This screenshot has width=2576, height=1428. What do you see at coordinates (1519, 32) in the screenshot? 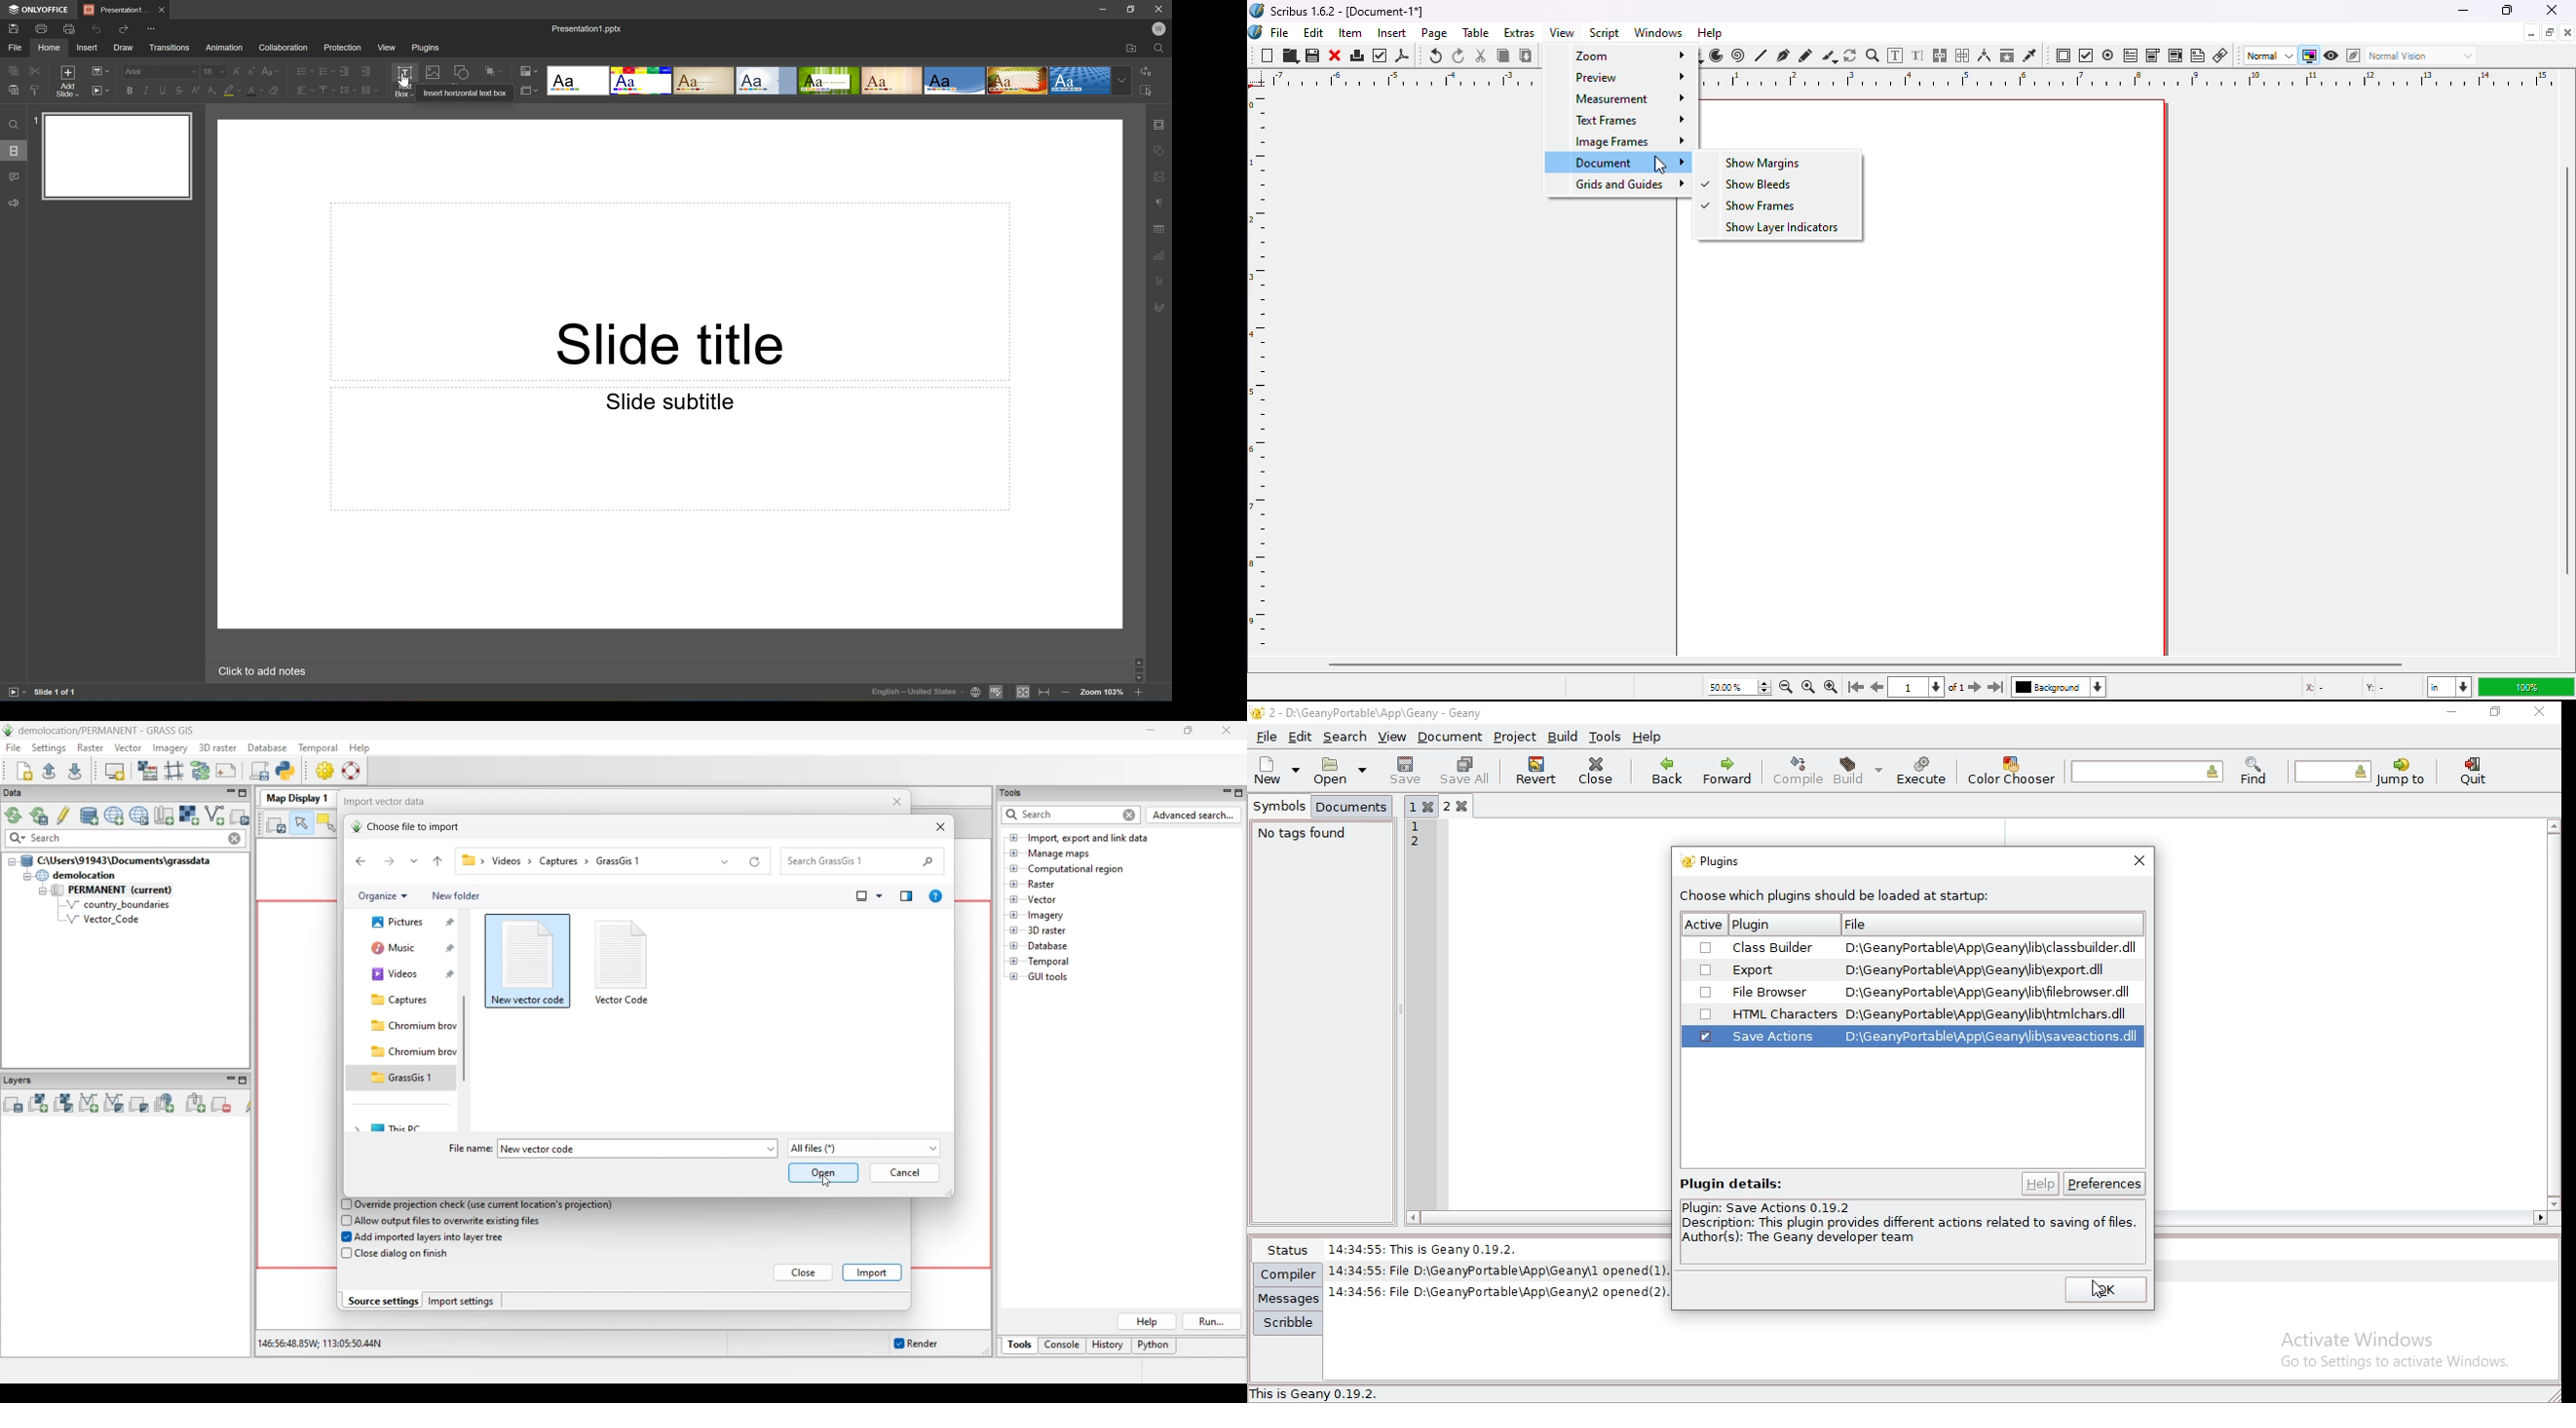
I see `extras` at bounding box center [1519, 32].